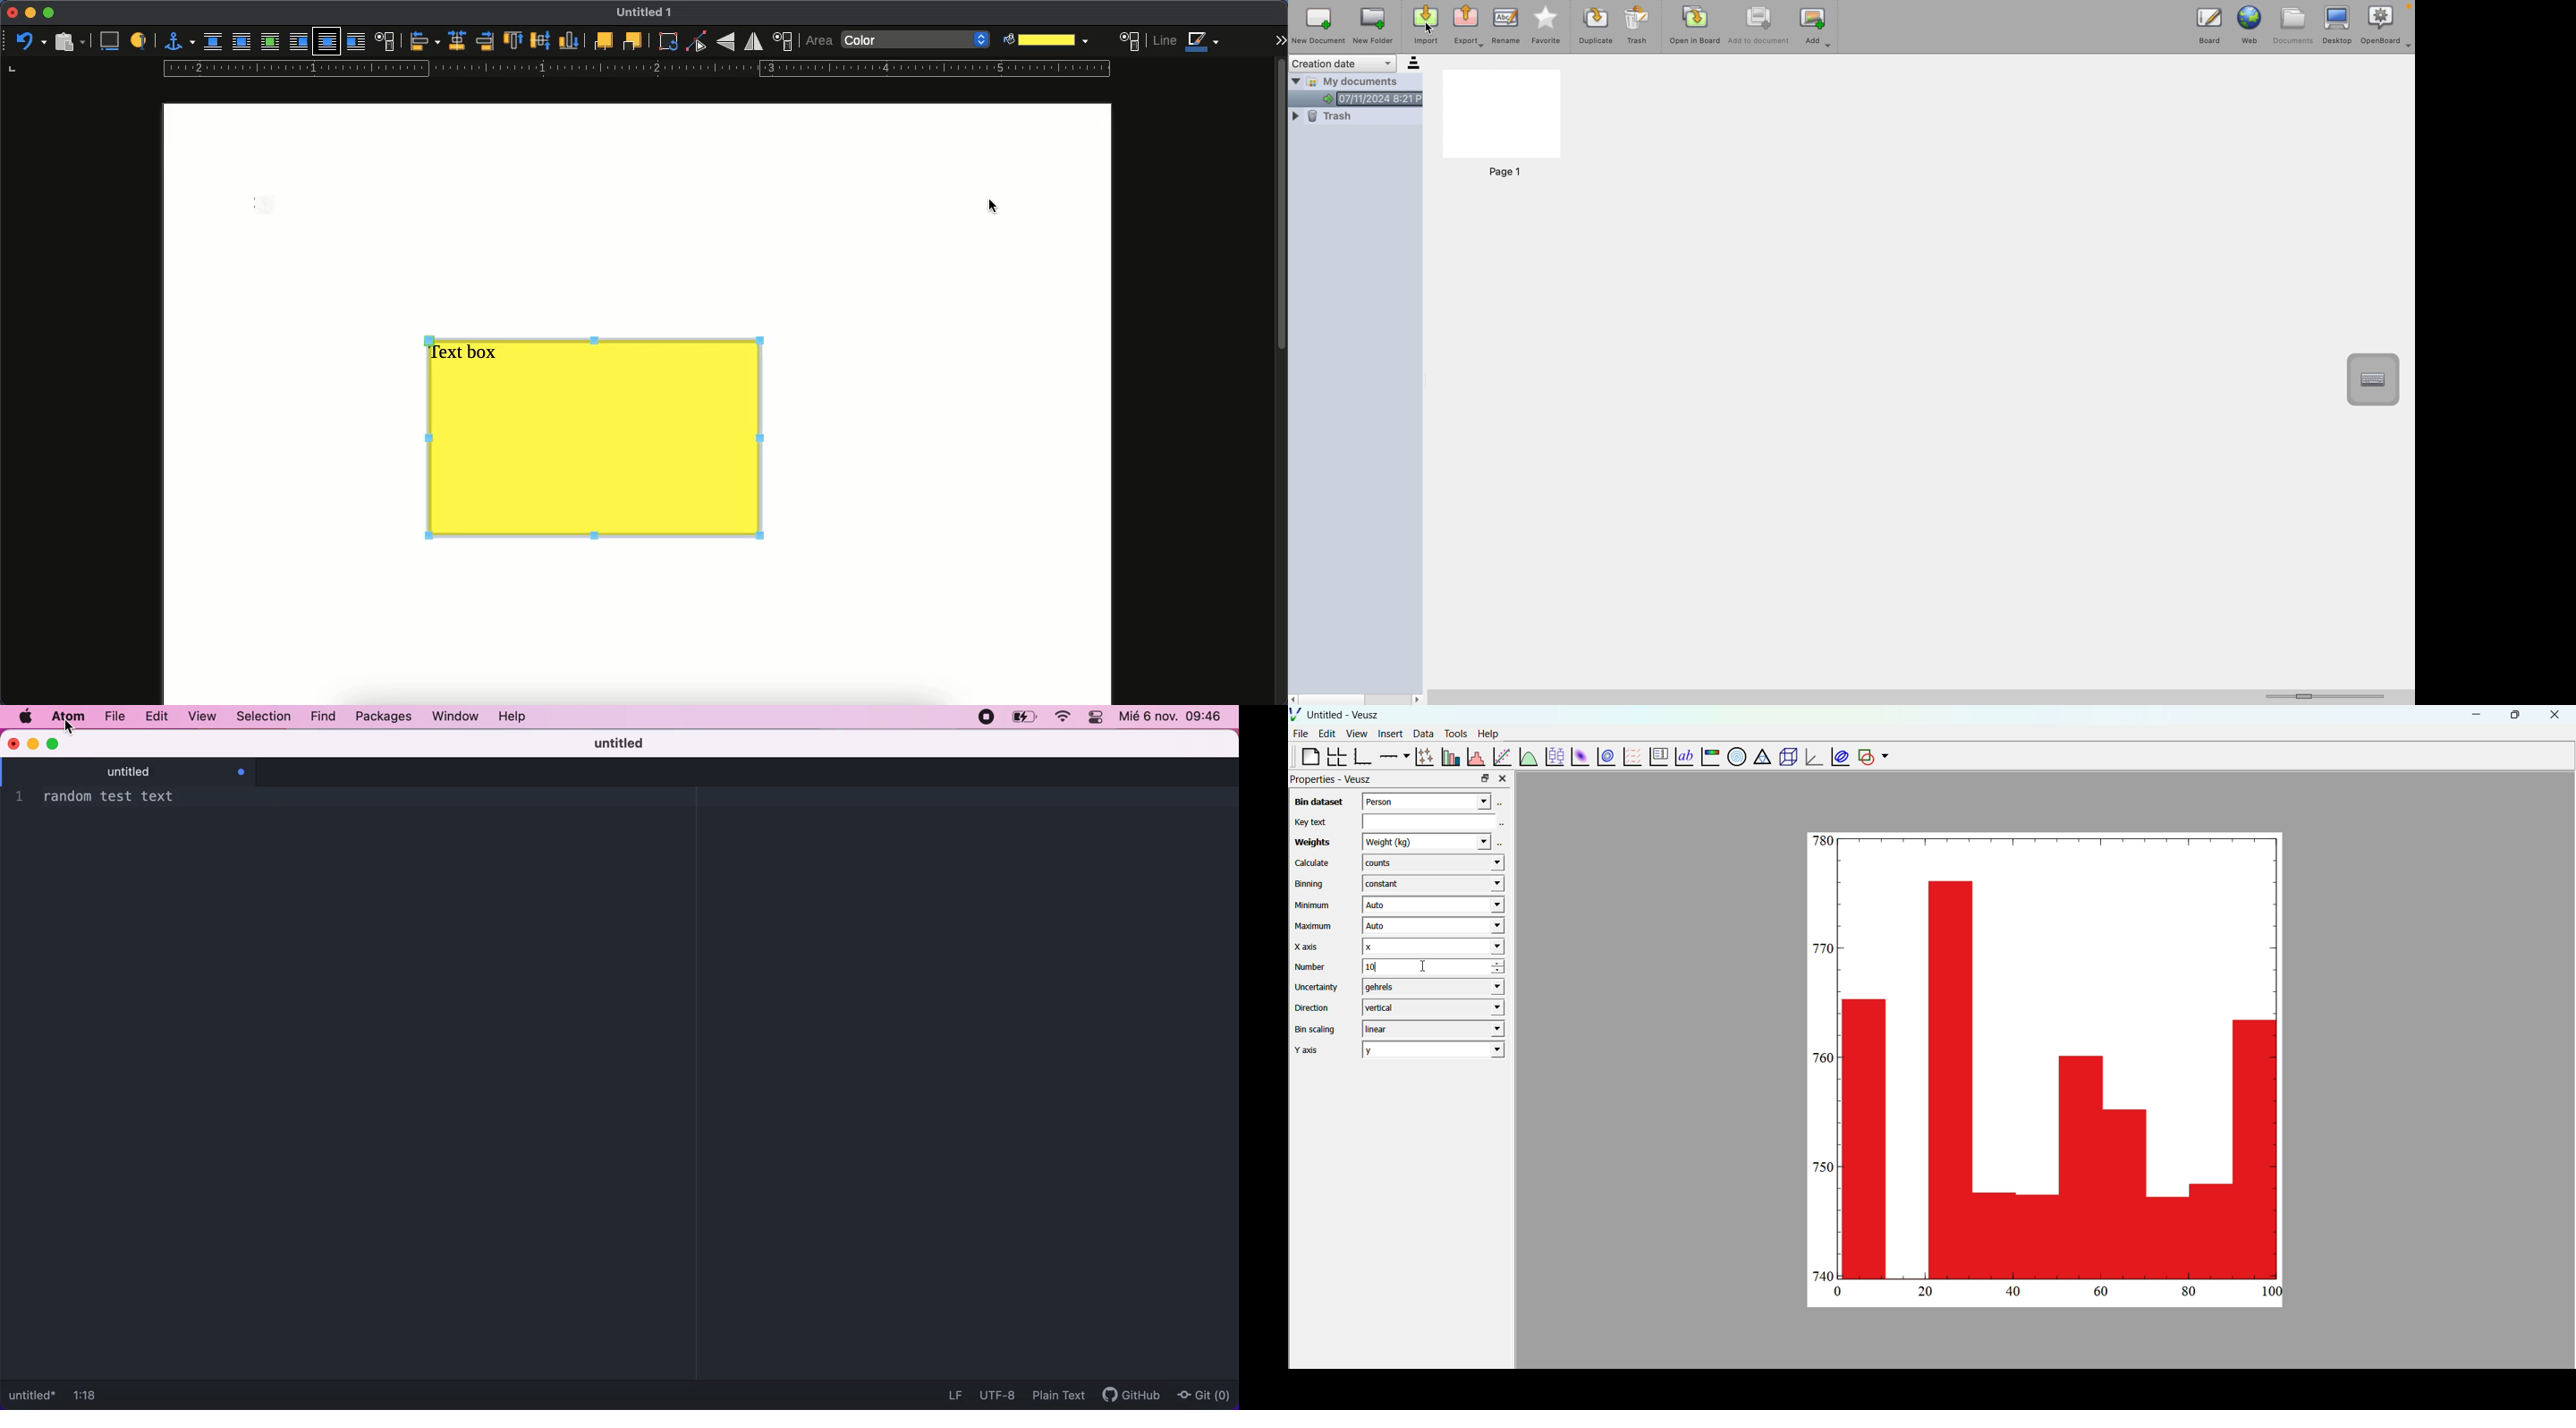 This screenshot has width=2576, height=1428. Describe the element at coordinates (1313, 906) in the screenshot. I see `Minimum` at that location.